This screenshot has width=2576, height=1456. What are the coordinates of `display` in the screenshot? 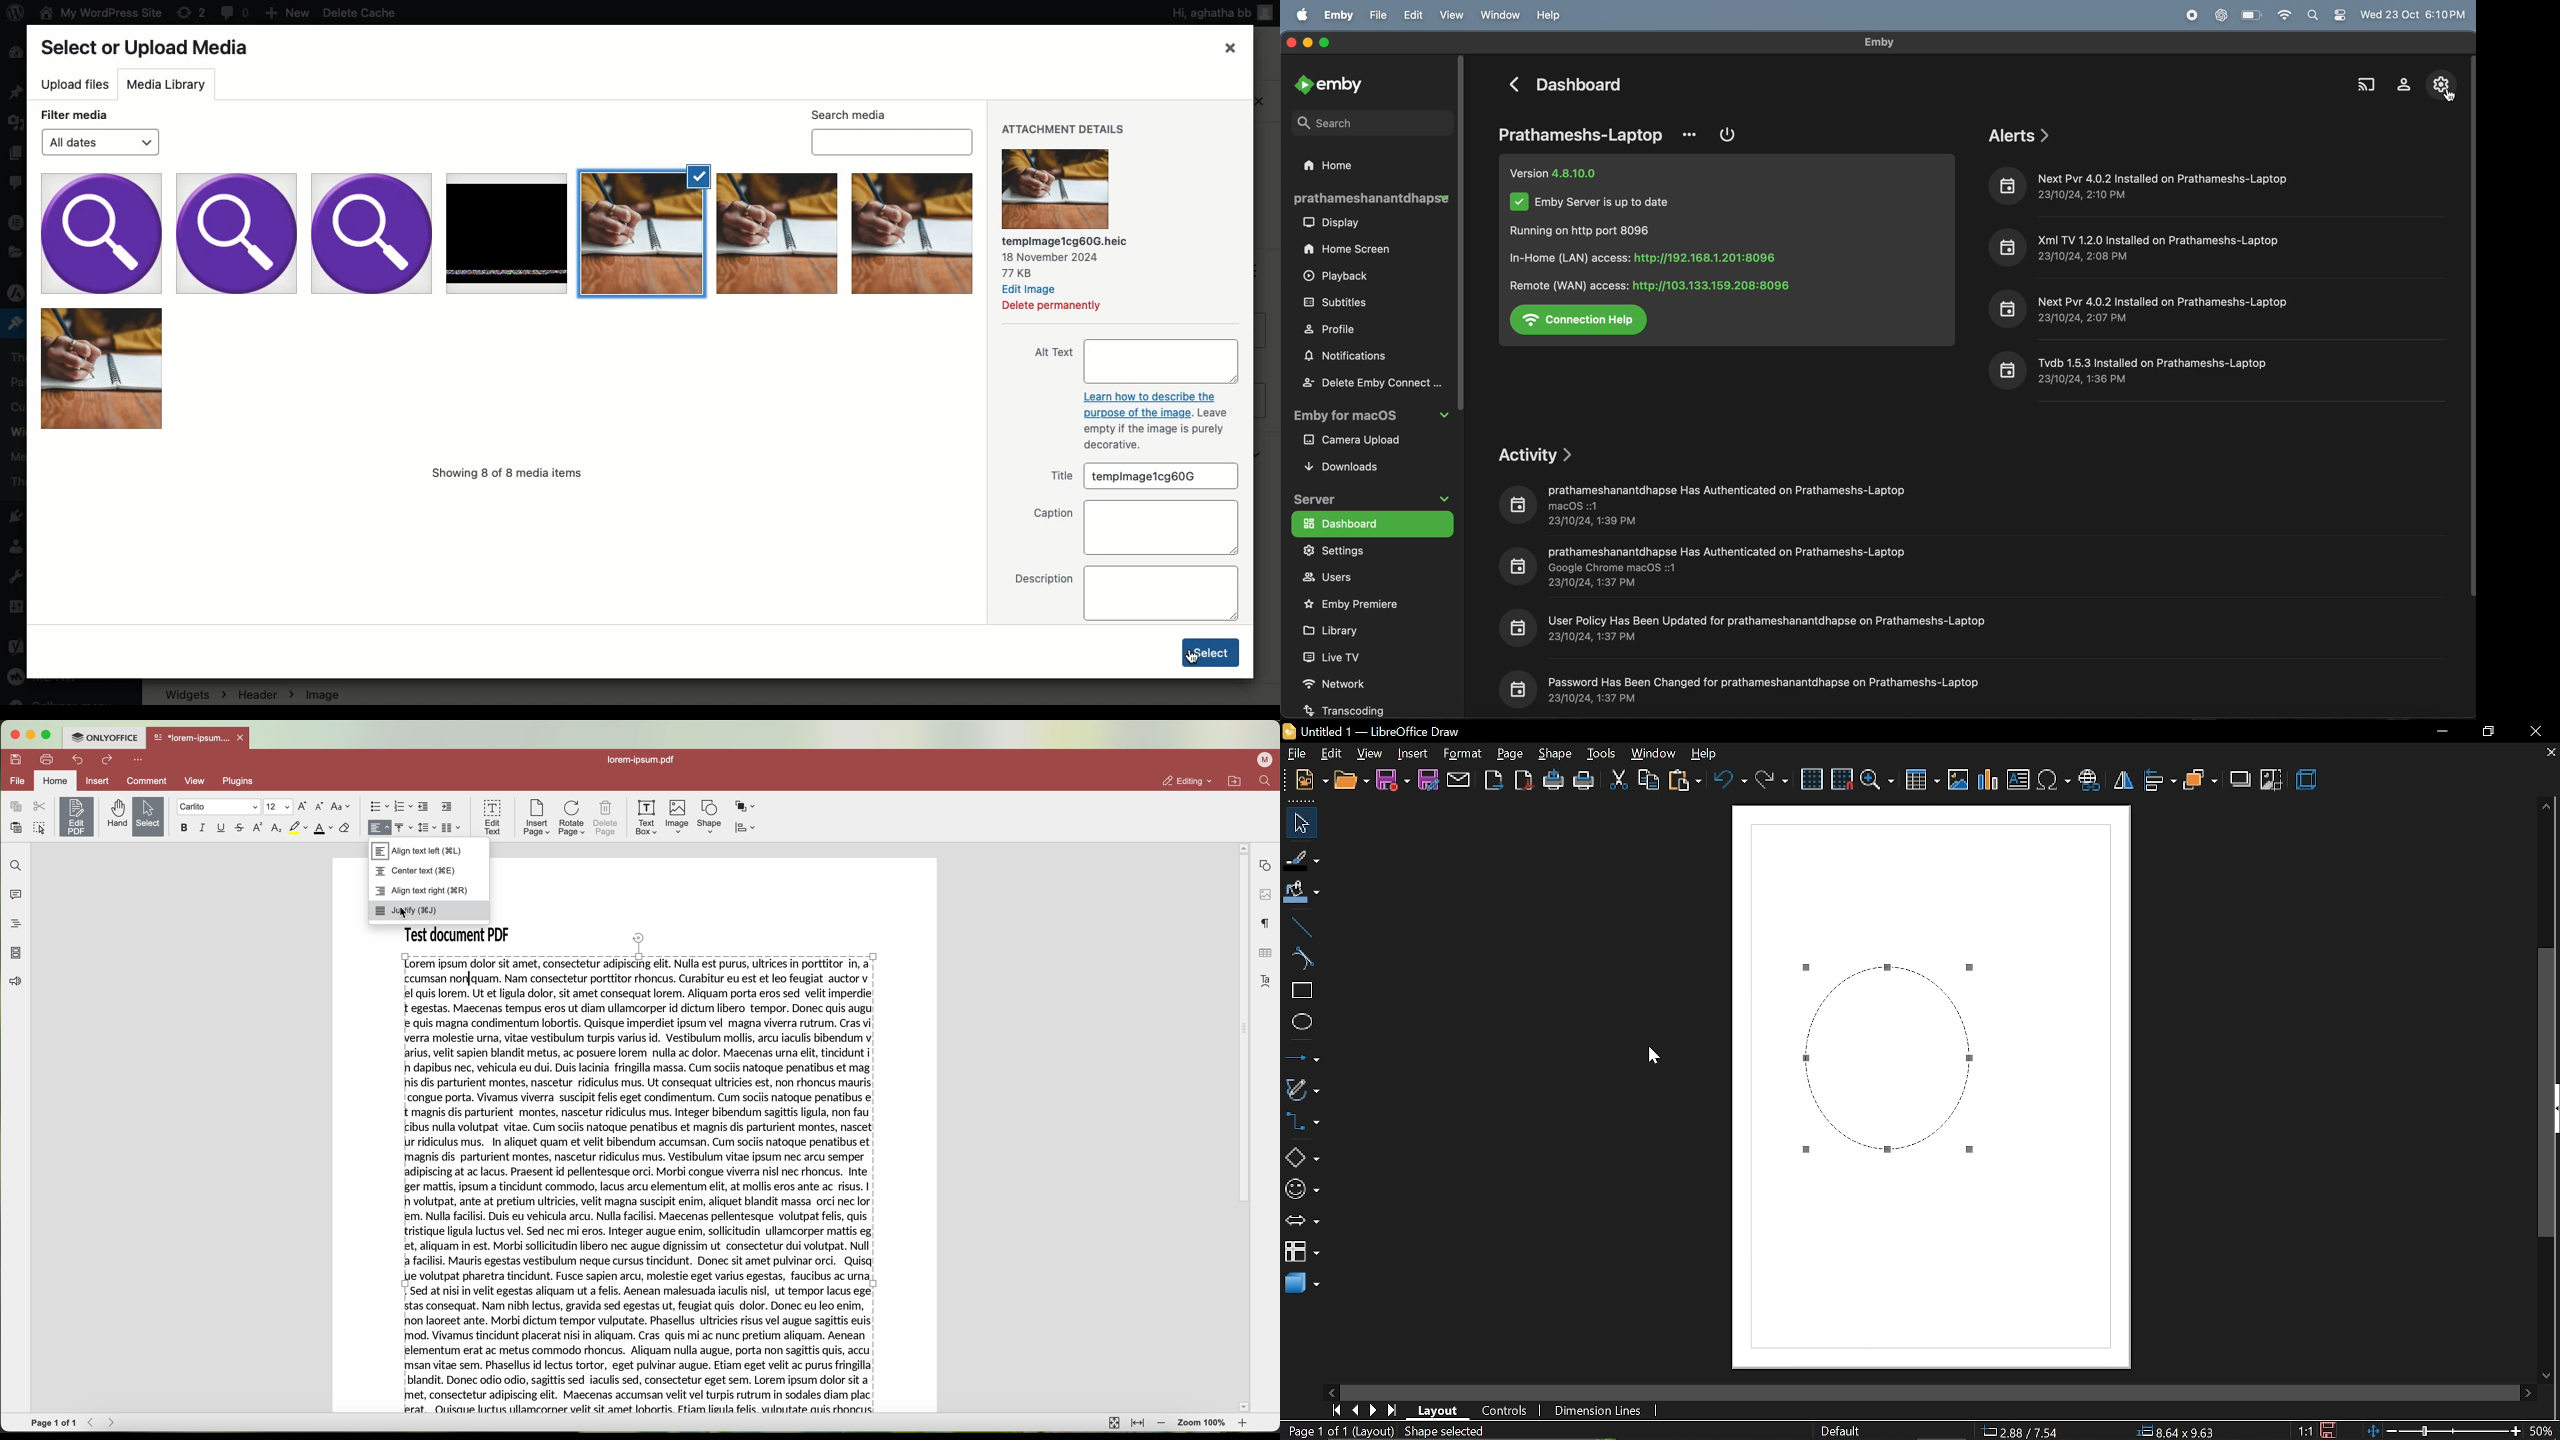 It's located at (1336, 224).